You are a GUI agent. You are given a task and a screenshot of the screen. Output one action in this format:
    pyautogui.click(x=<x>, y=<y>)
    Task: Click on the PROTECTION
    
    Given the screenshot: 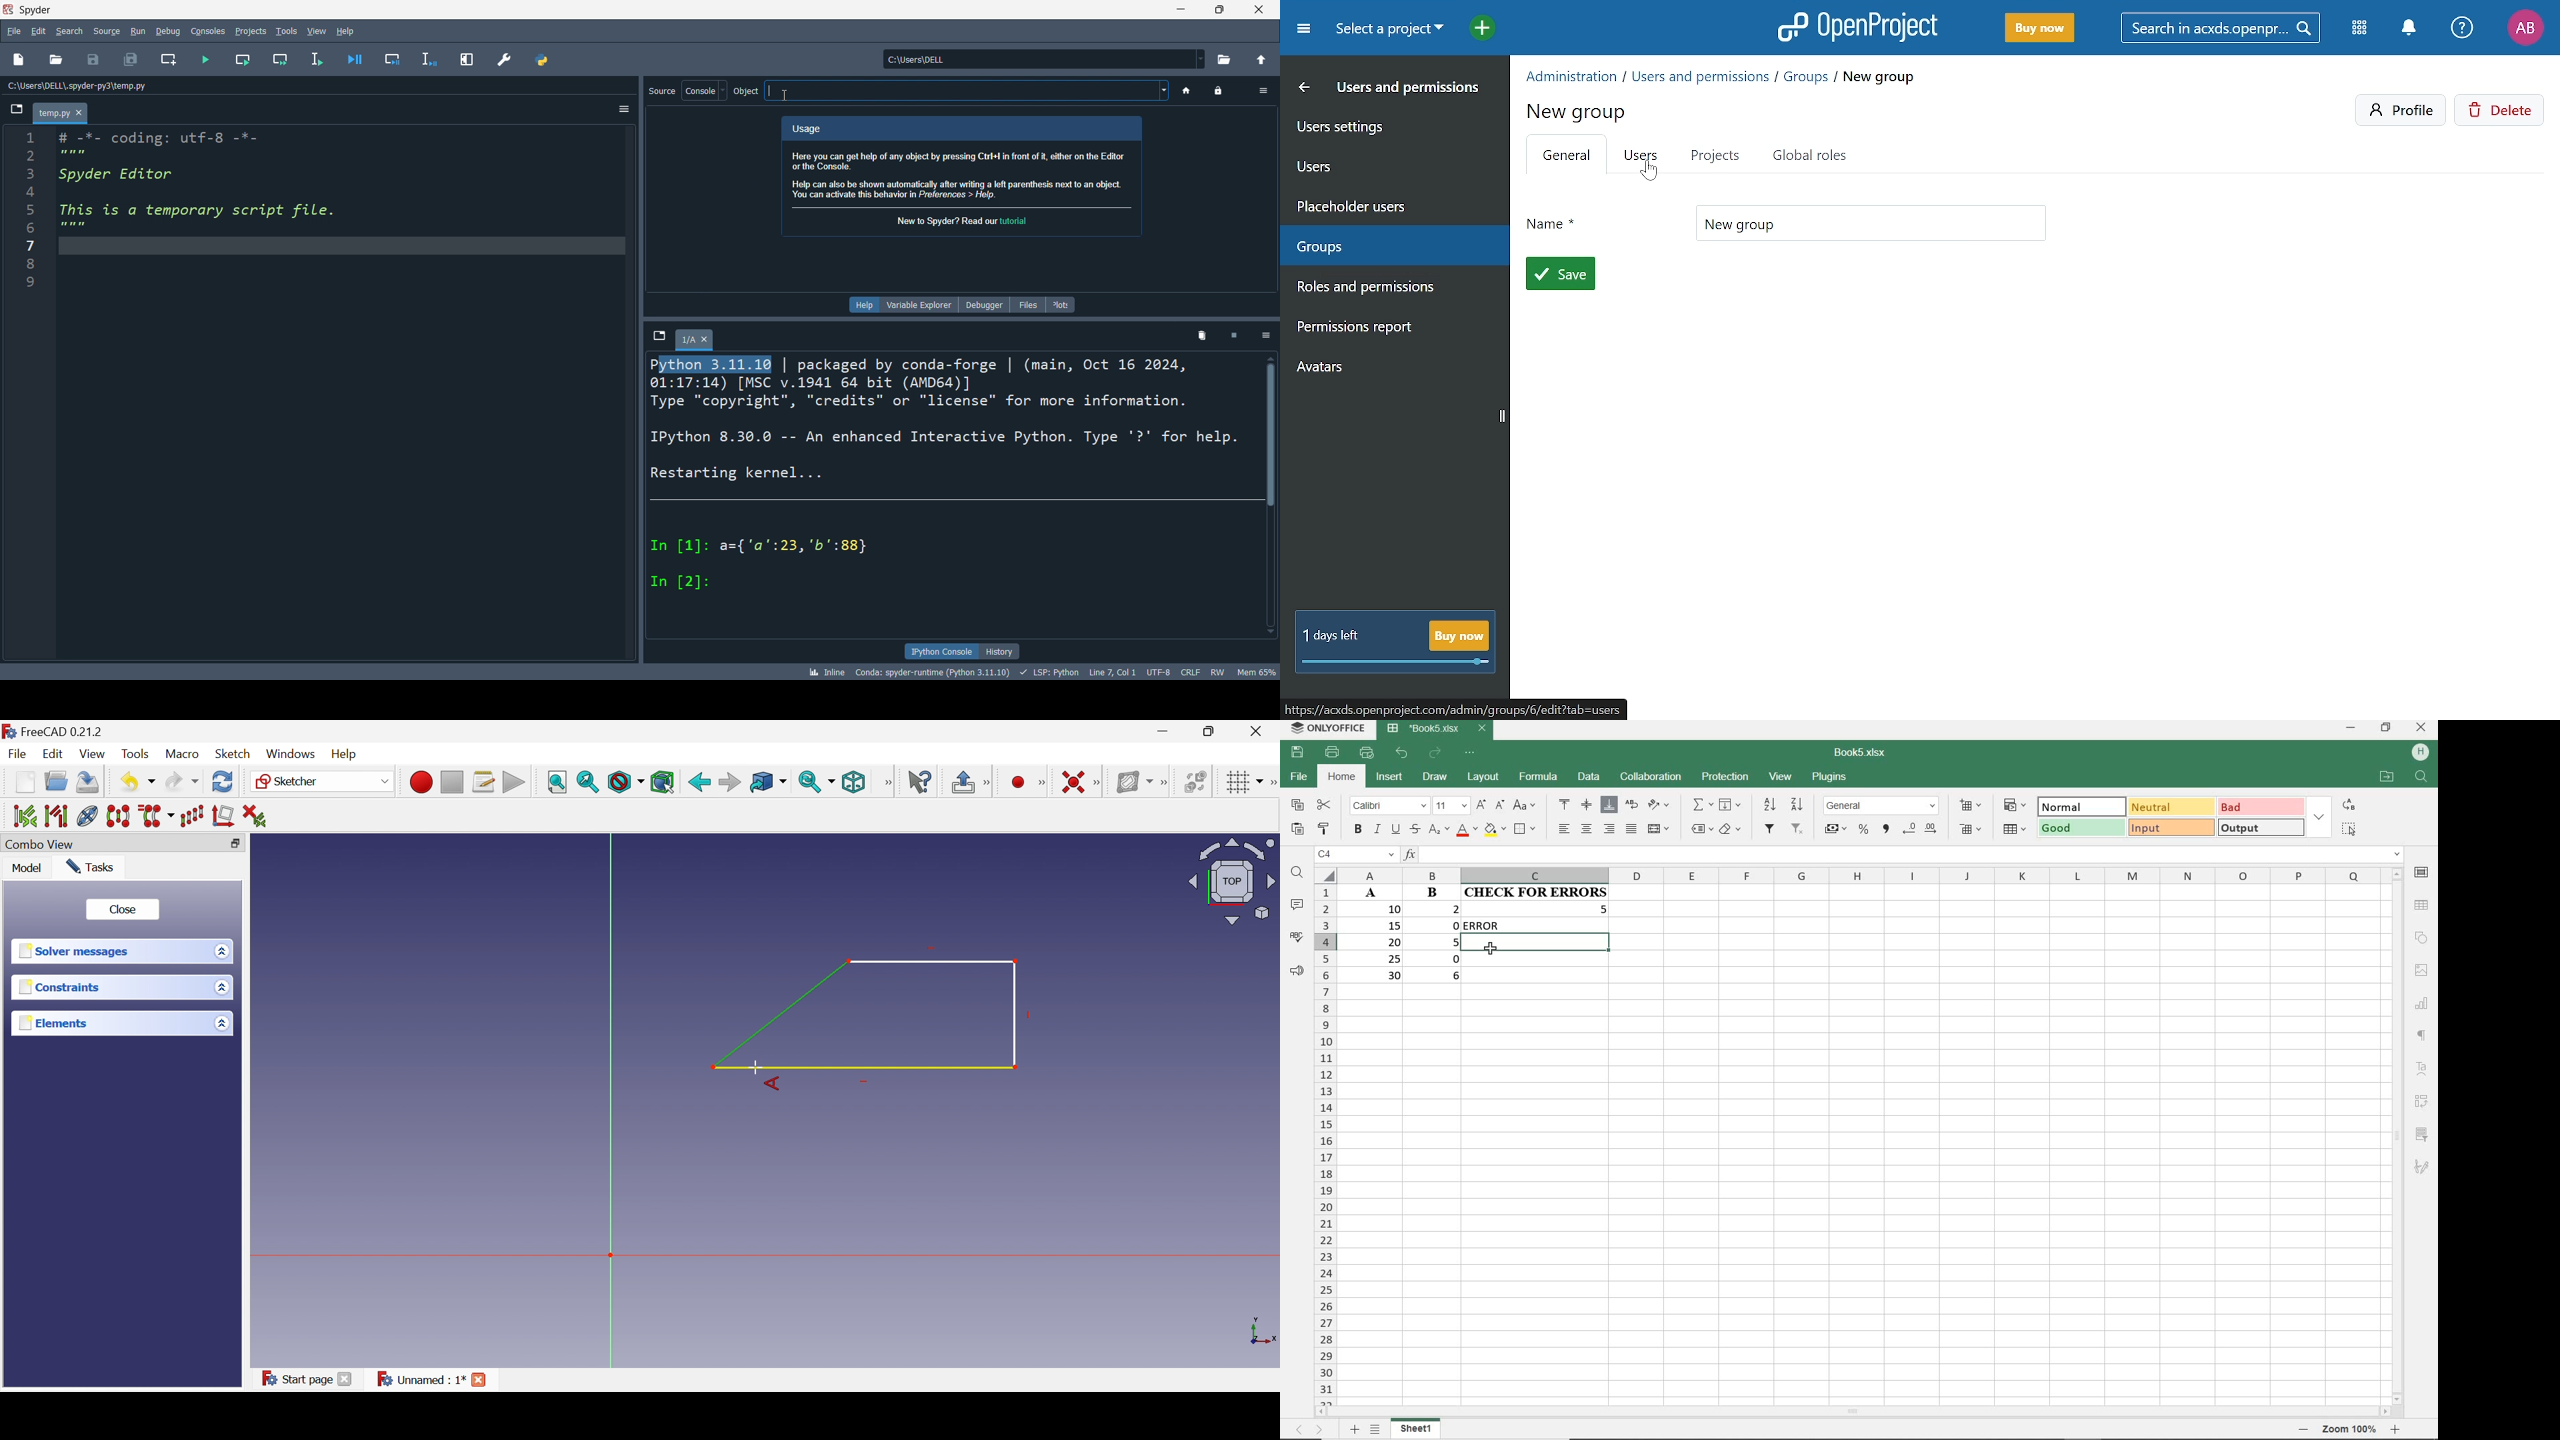 What is the action you would take?
    pyautogui.click(x=1724, y=777)
    